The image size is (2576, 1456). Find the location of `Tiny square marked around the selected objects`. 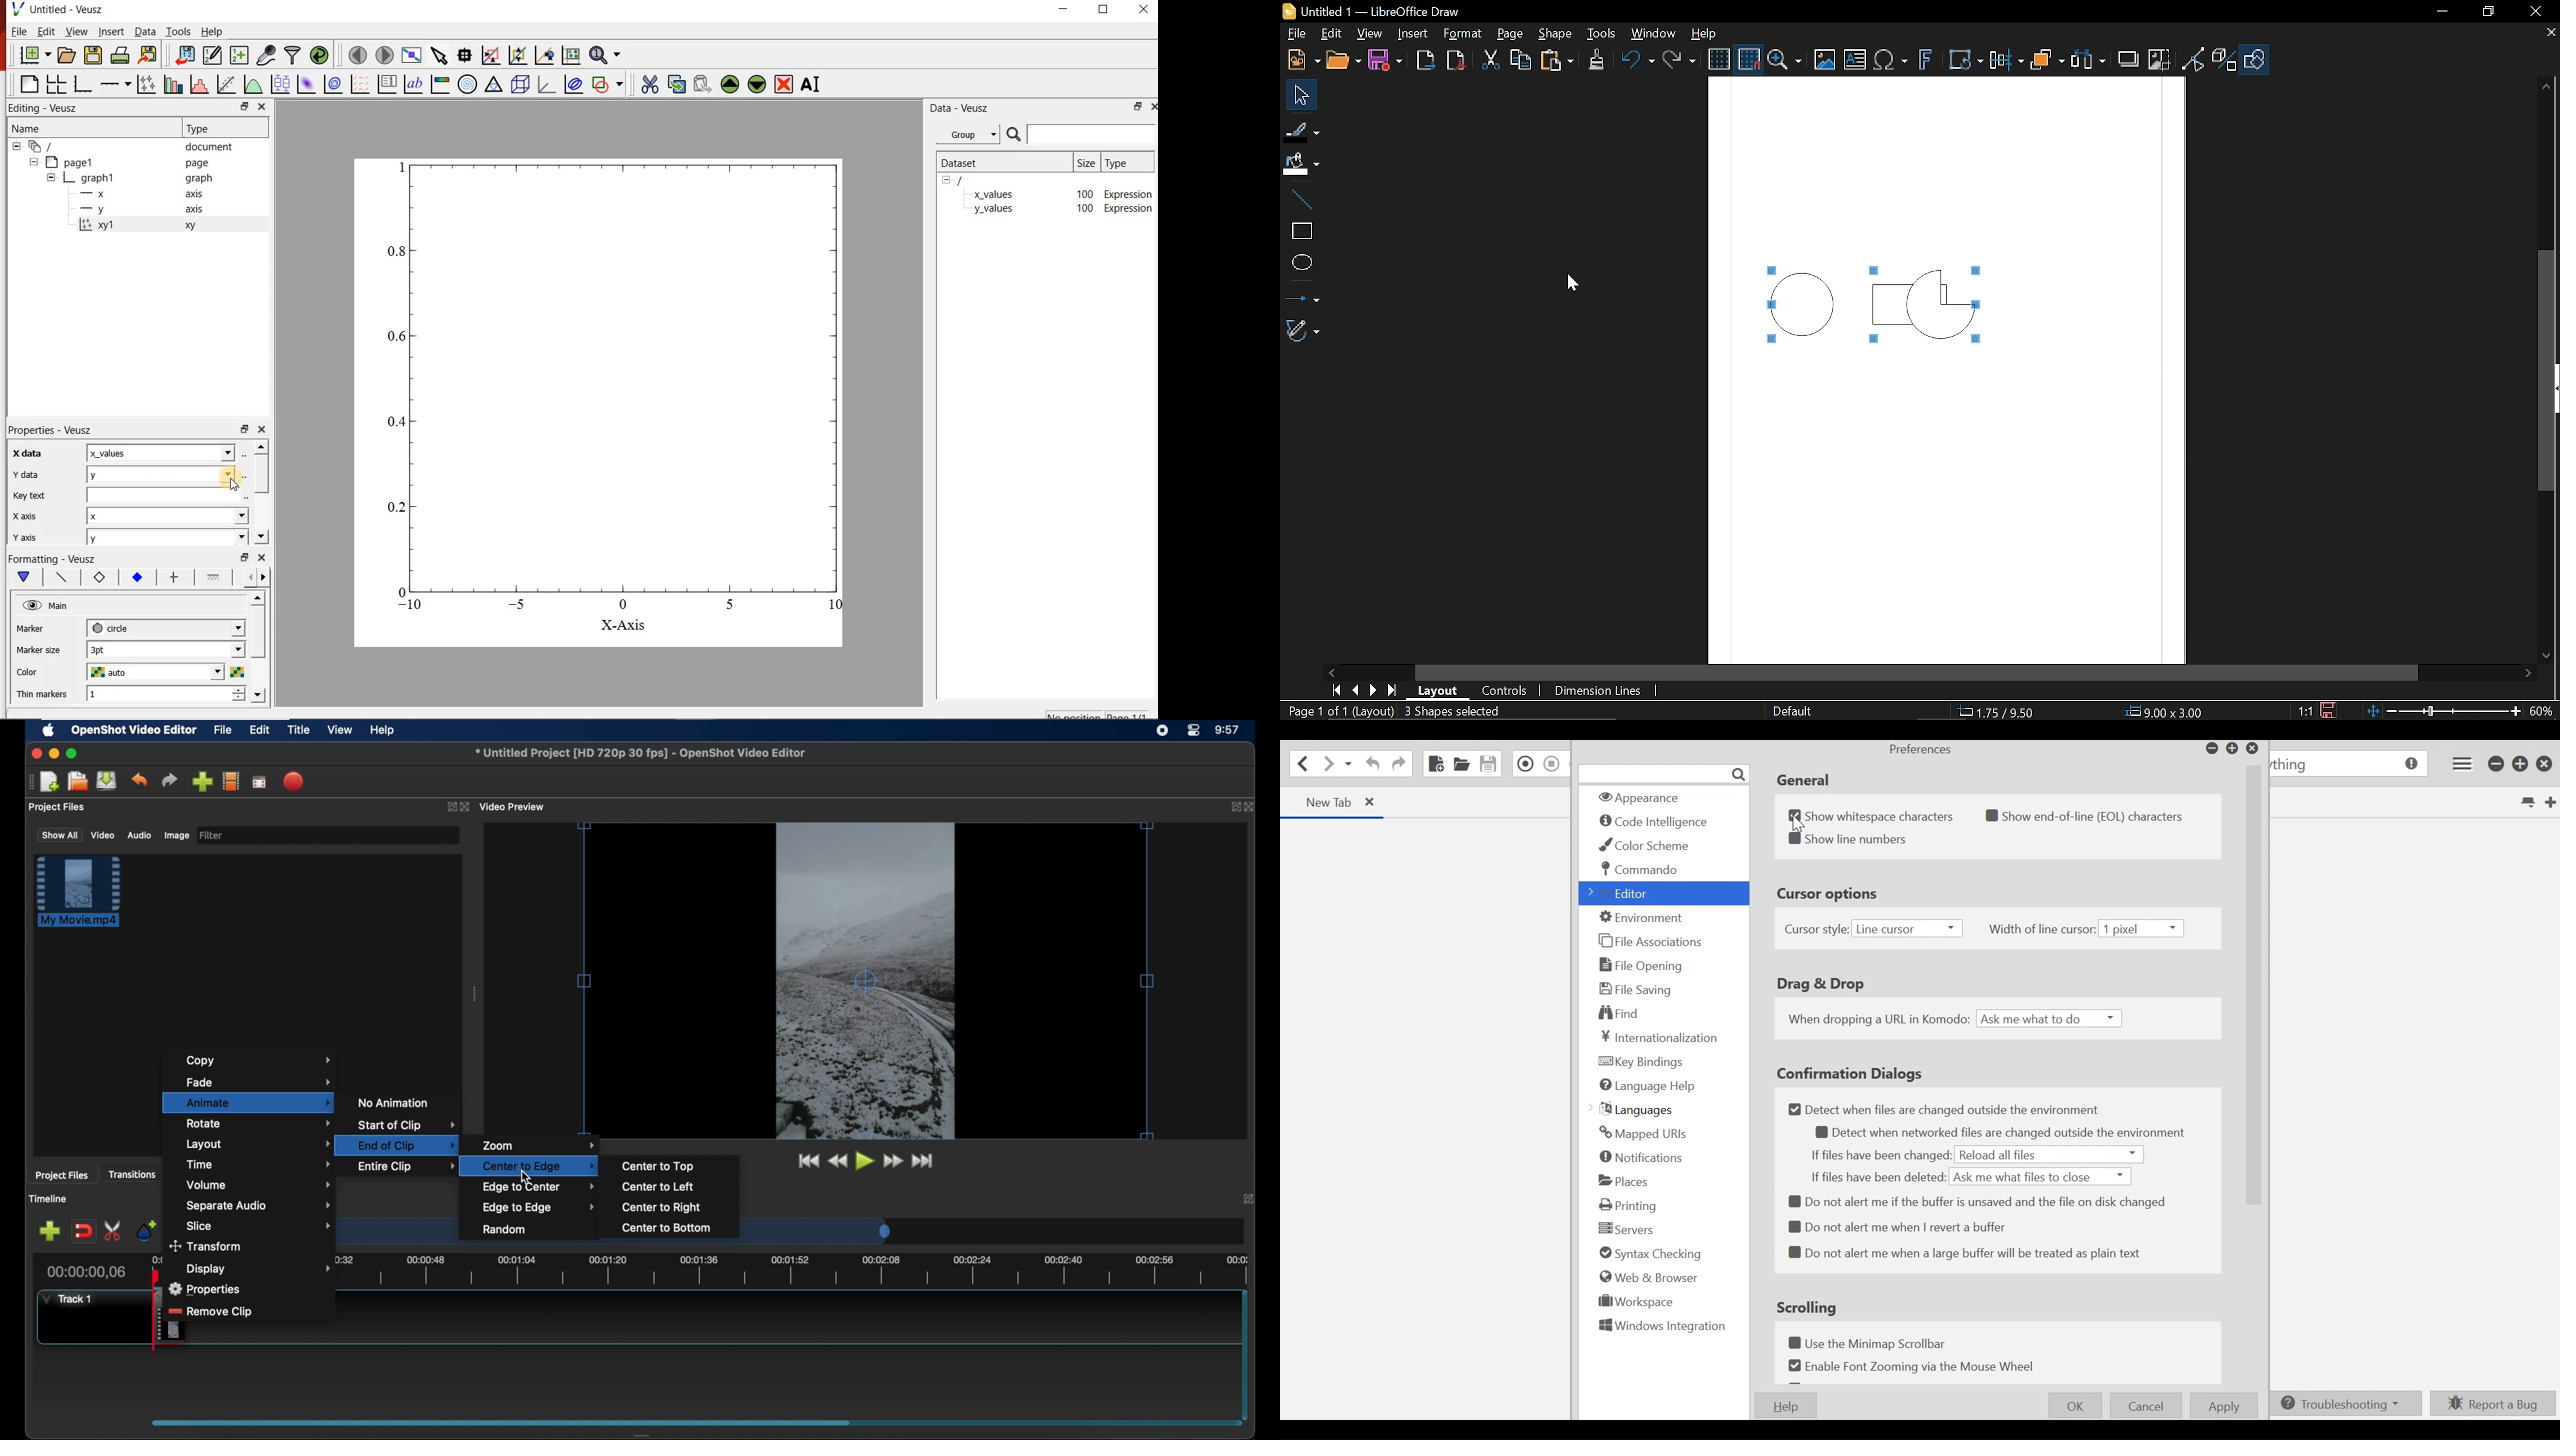

Tiny square marked around the selected objects is located at coordinates (1771, 267).